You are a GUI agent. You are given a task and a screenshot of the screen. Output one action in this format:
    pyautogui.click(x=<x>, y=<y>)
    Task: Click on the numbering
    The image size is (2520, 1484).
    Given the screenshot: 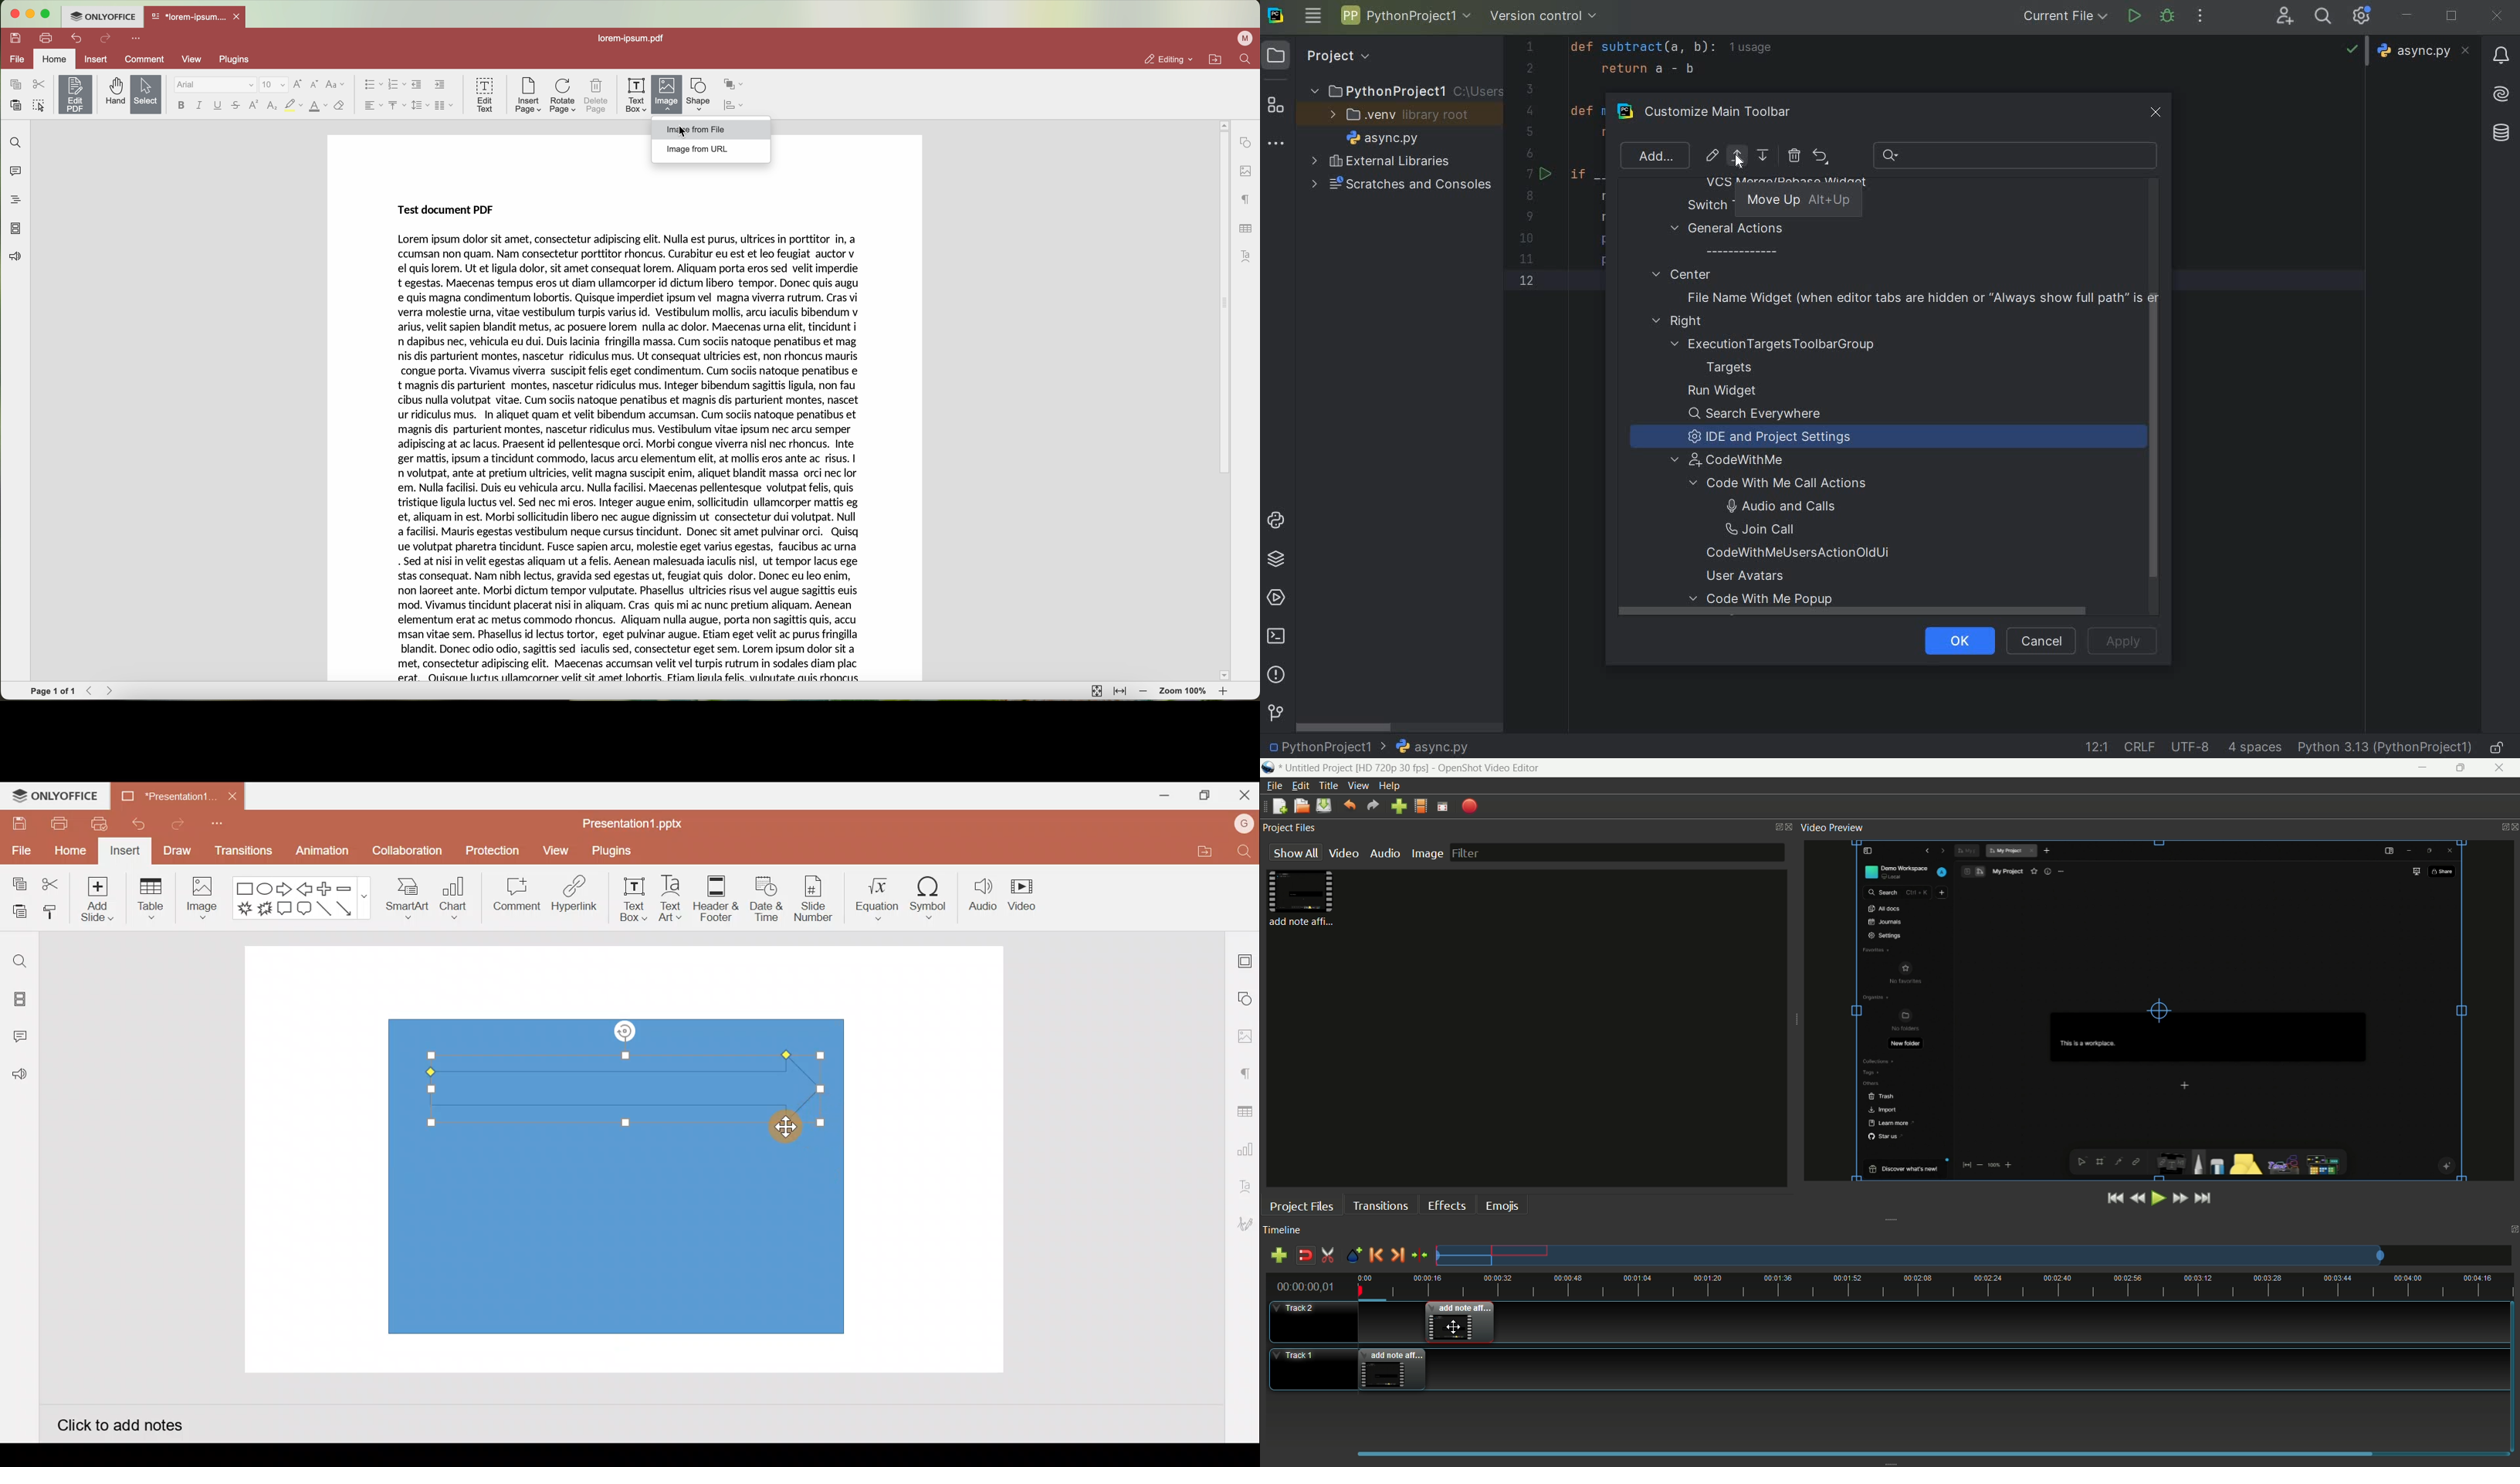 What is the action you would take?
    pyautogui.click(x=397, y=85)
    